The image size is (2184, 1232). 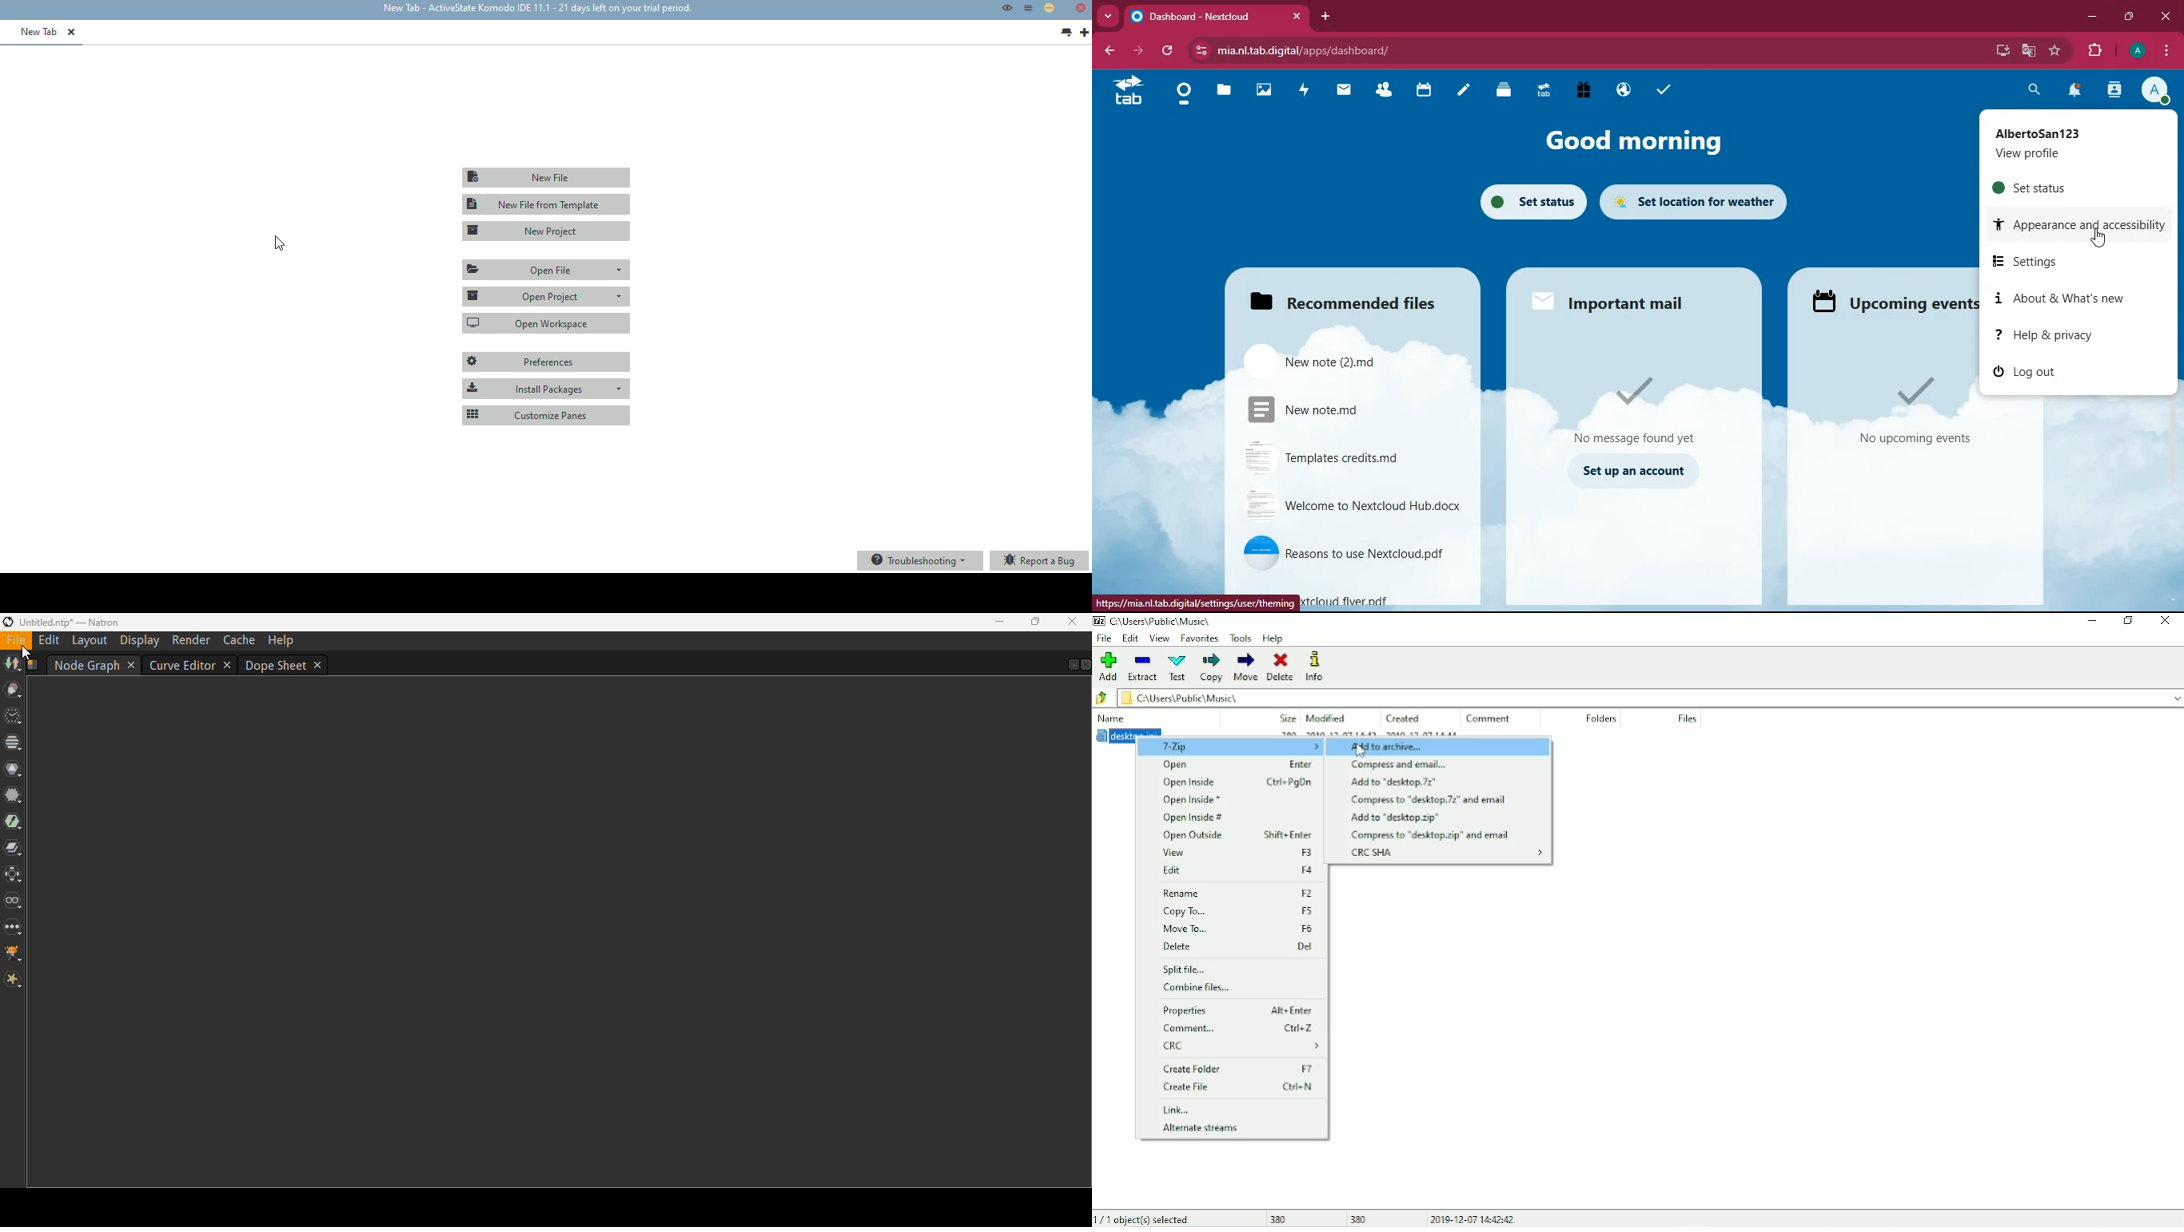 I want to click on mail, so click(x=1616, y=301).